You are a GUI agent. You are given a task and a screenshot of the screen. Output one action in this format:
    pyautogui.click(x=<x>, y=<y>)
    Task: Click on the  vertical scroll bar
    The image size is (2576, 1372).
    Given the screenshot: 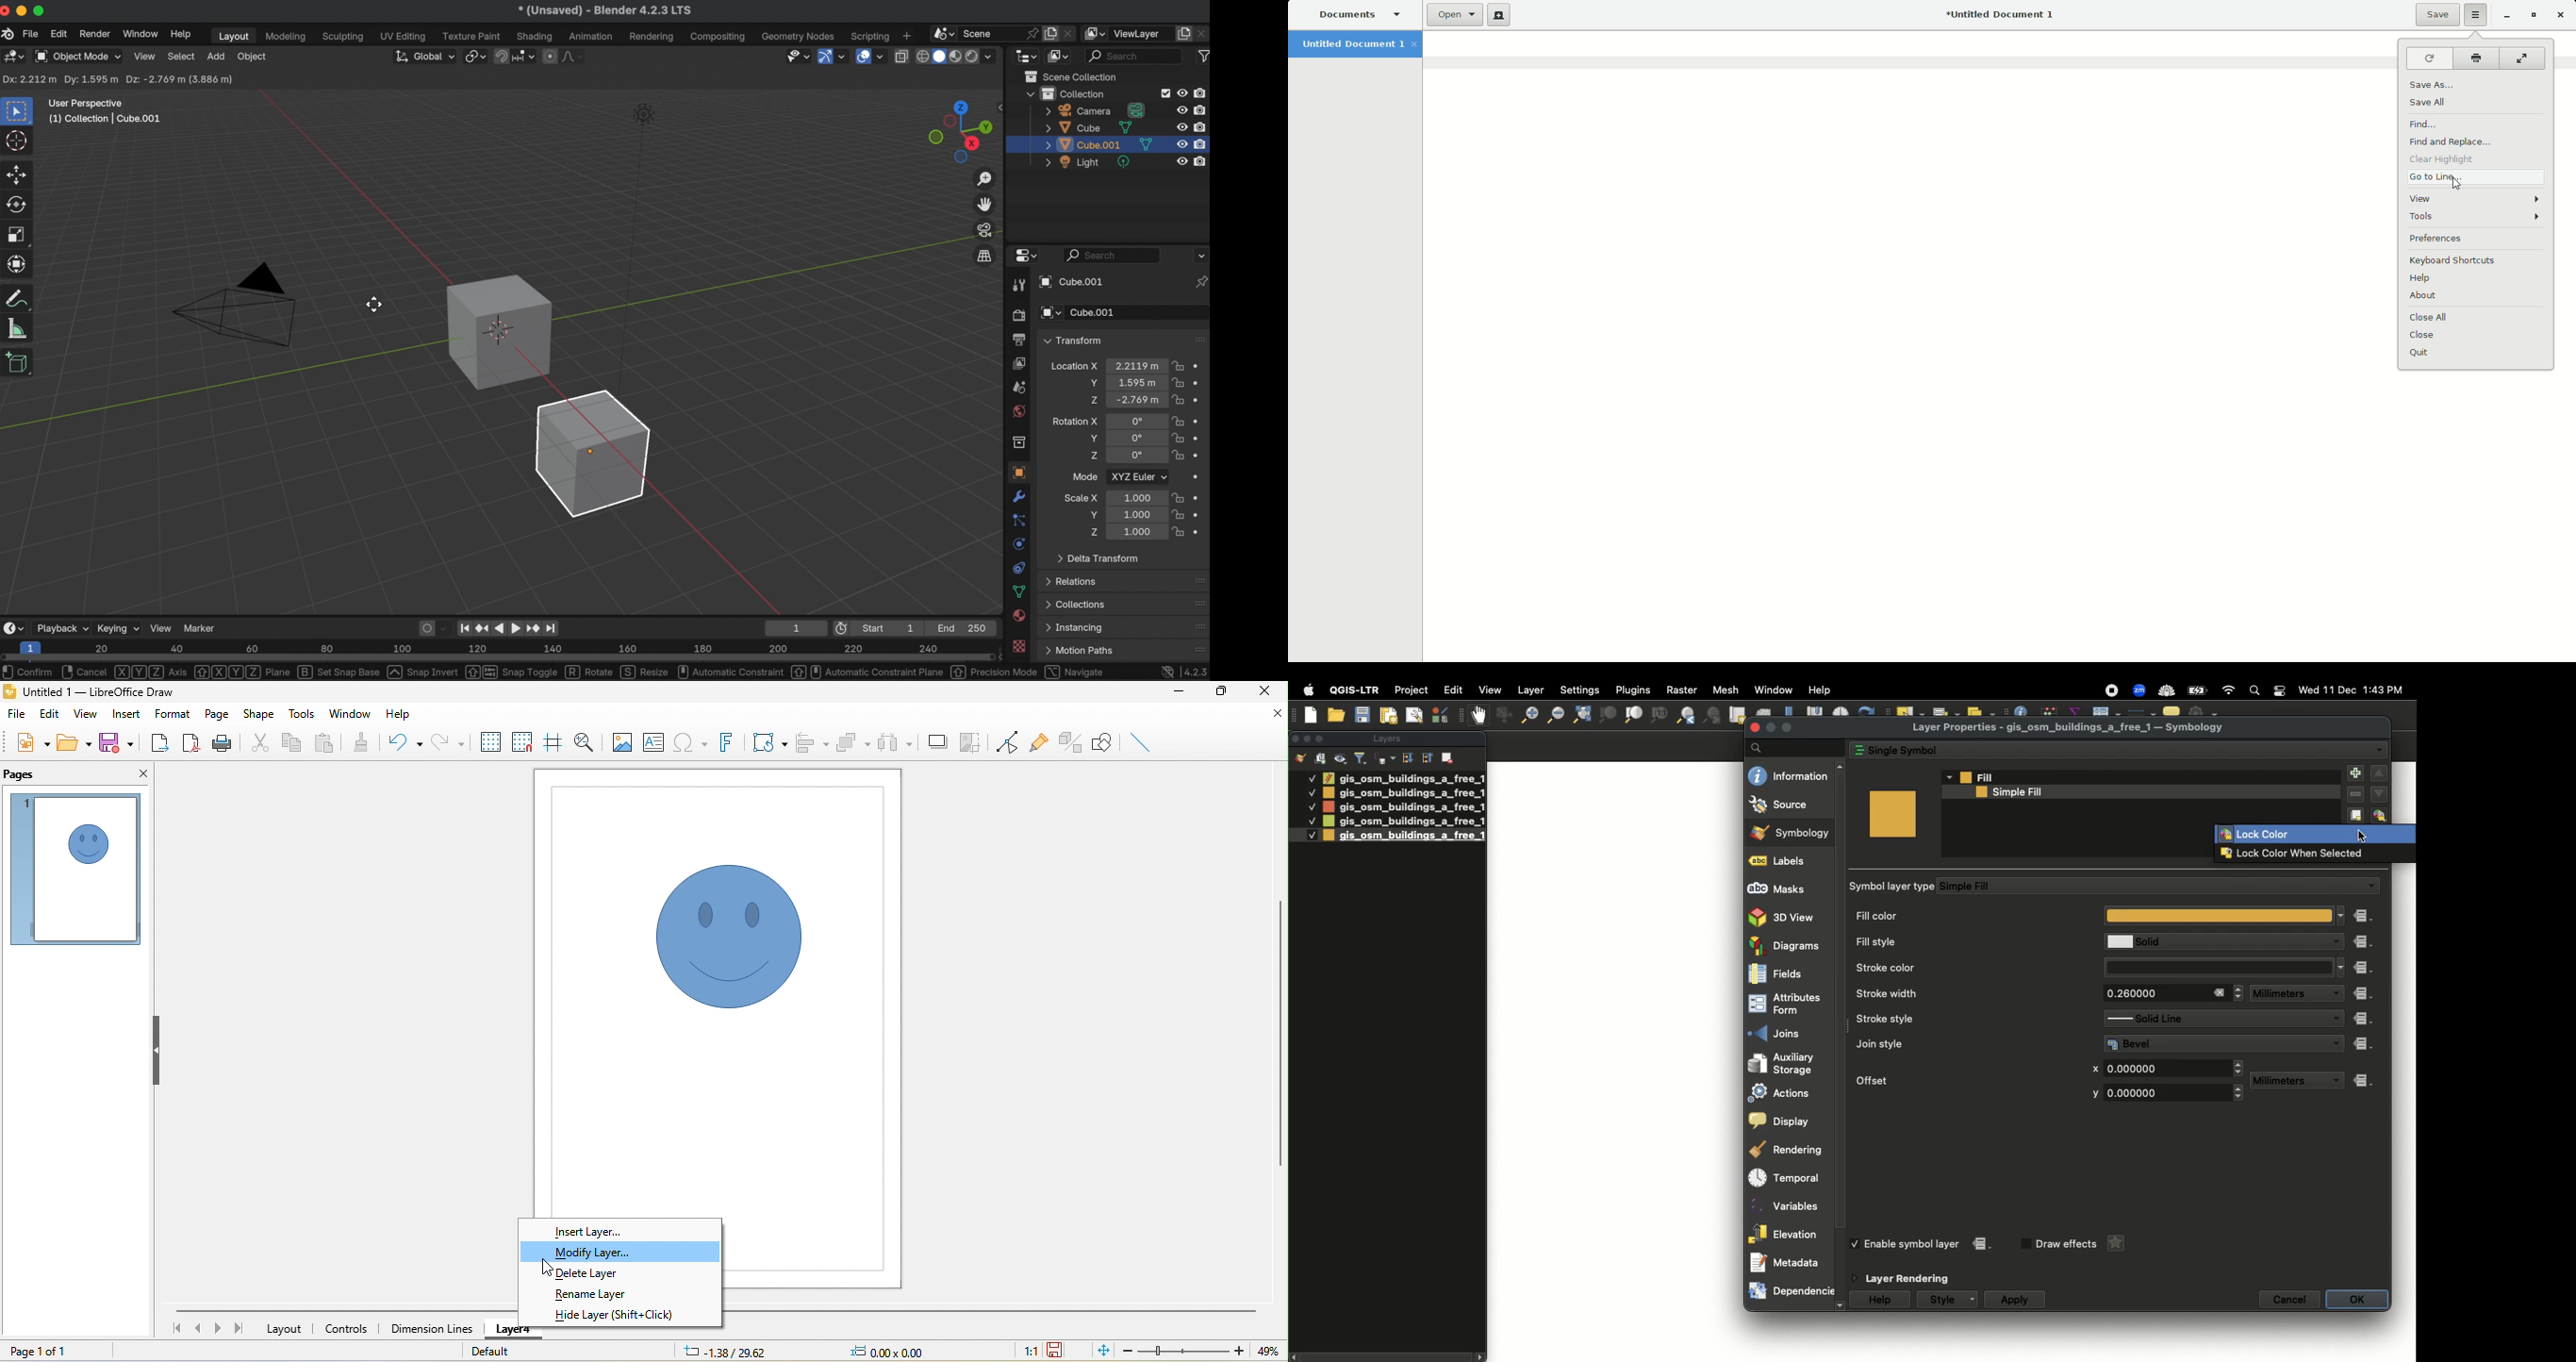 What is the action you would take?
    pyautogui.click(x=1280, y=1031)
    